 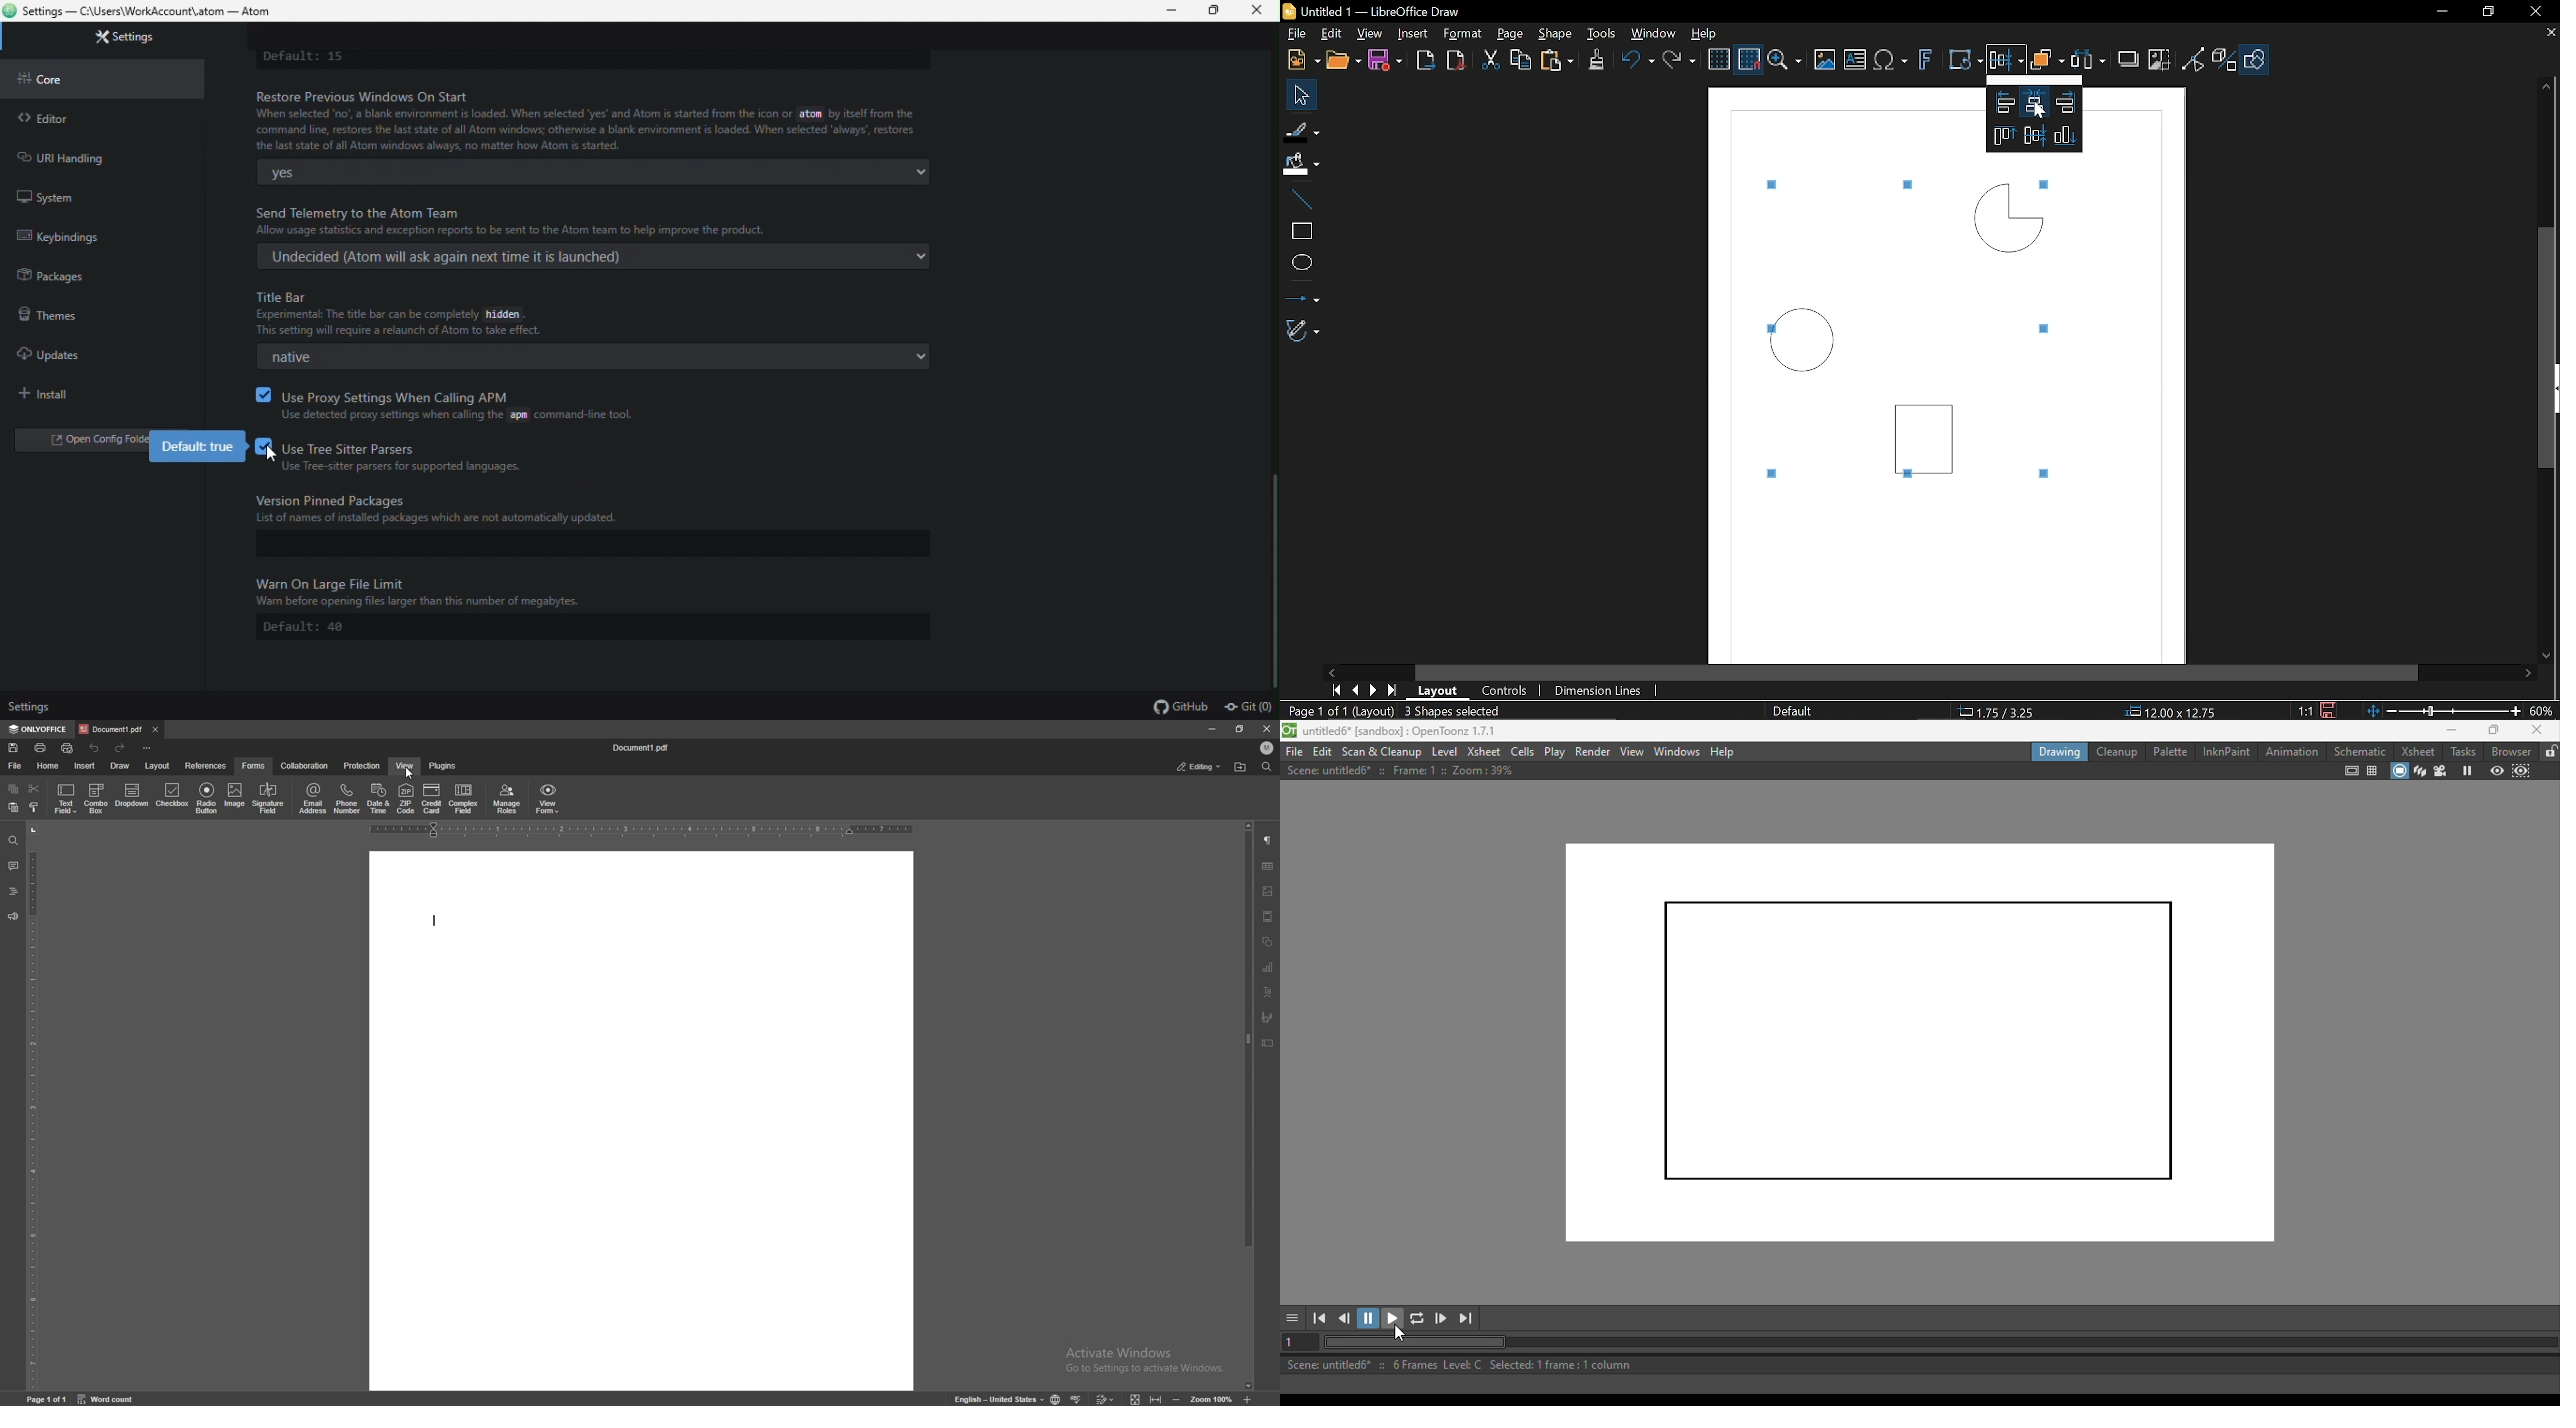 I want to click on slide Master name, so click(x=1794, y=710).